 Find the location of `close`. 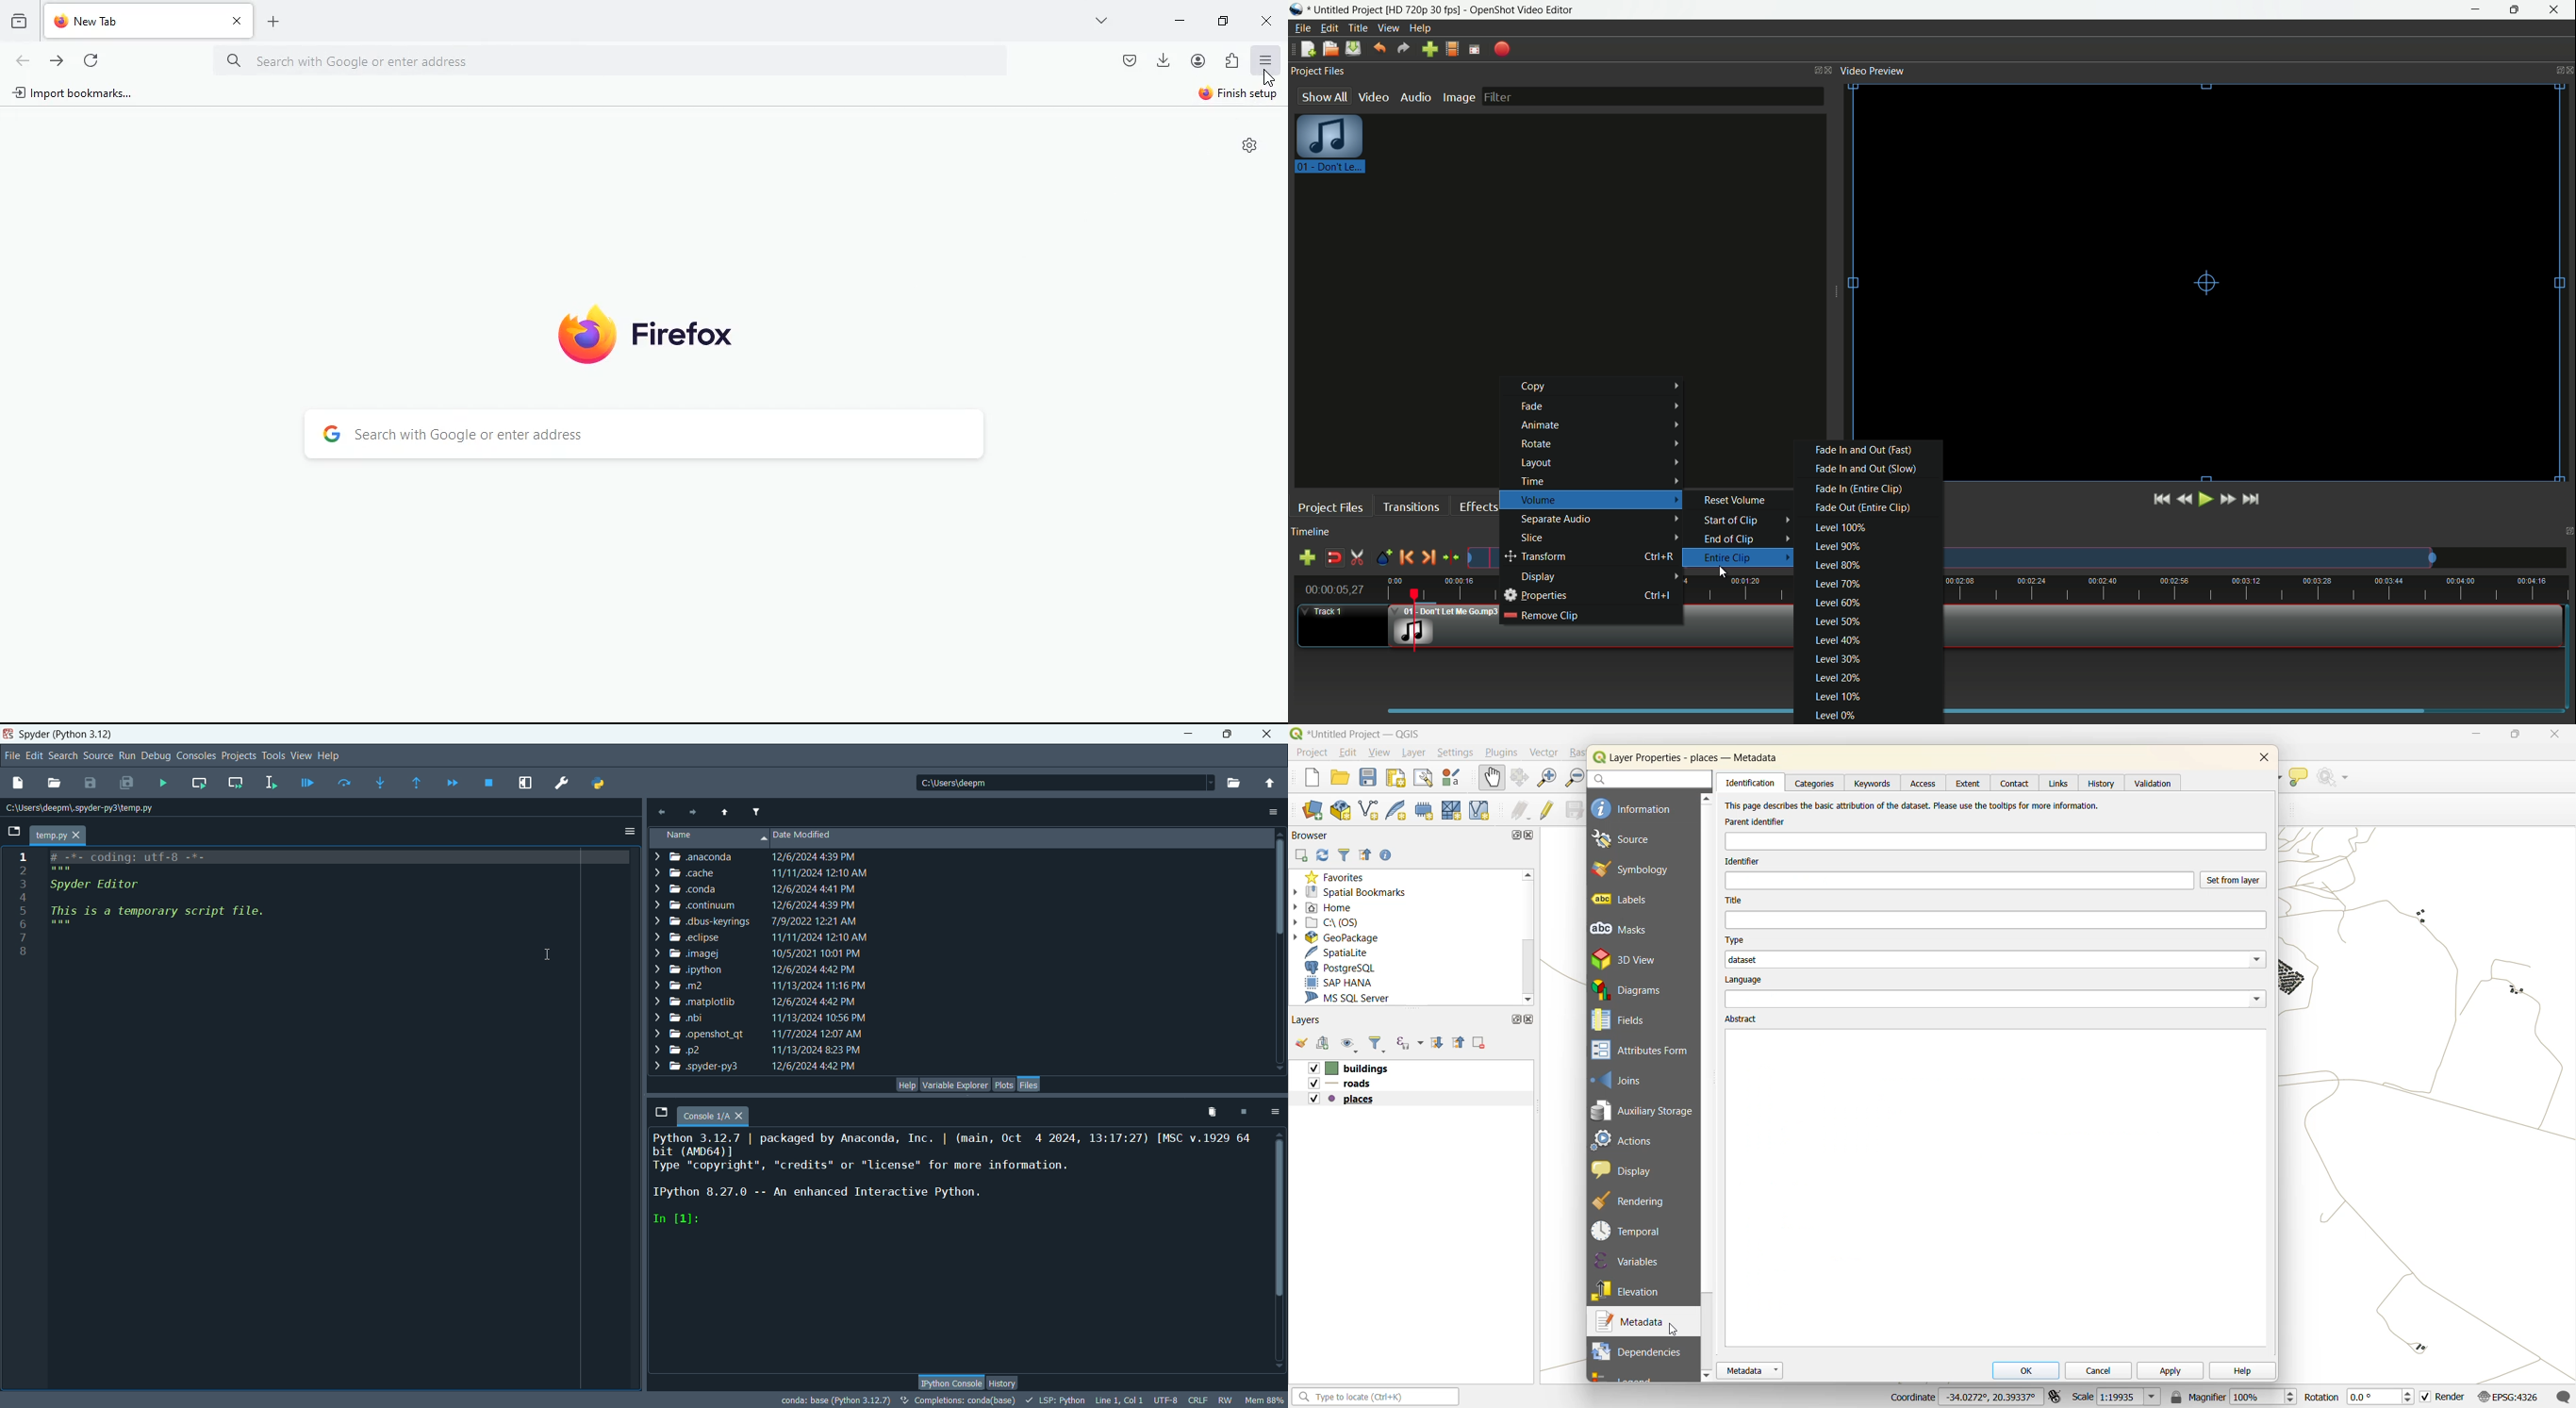

close is located at coordinates (2553, 738).